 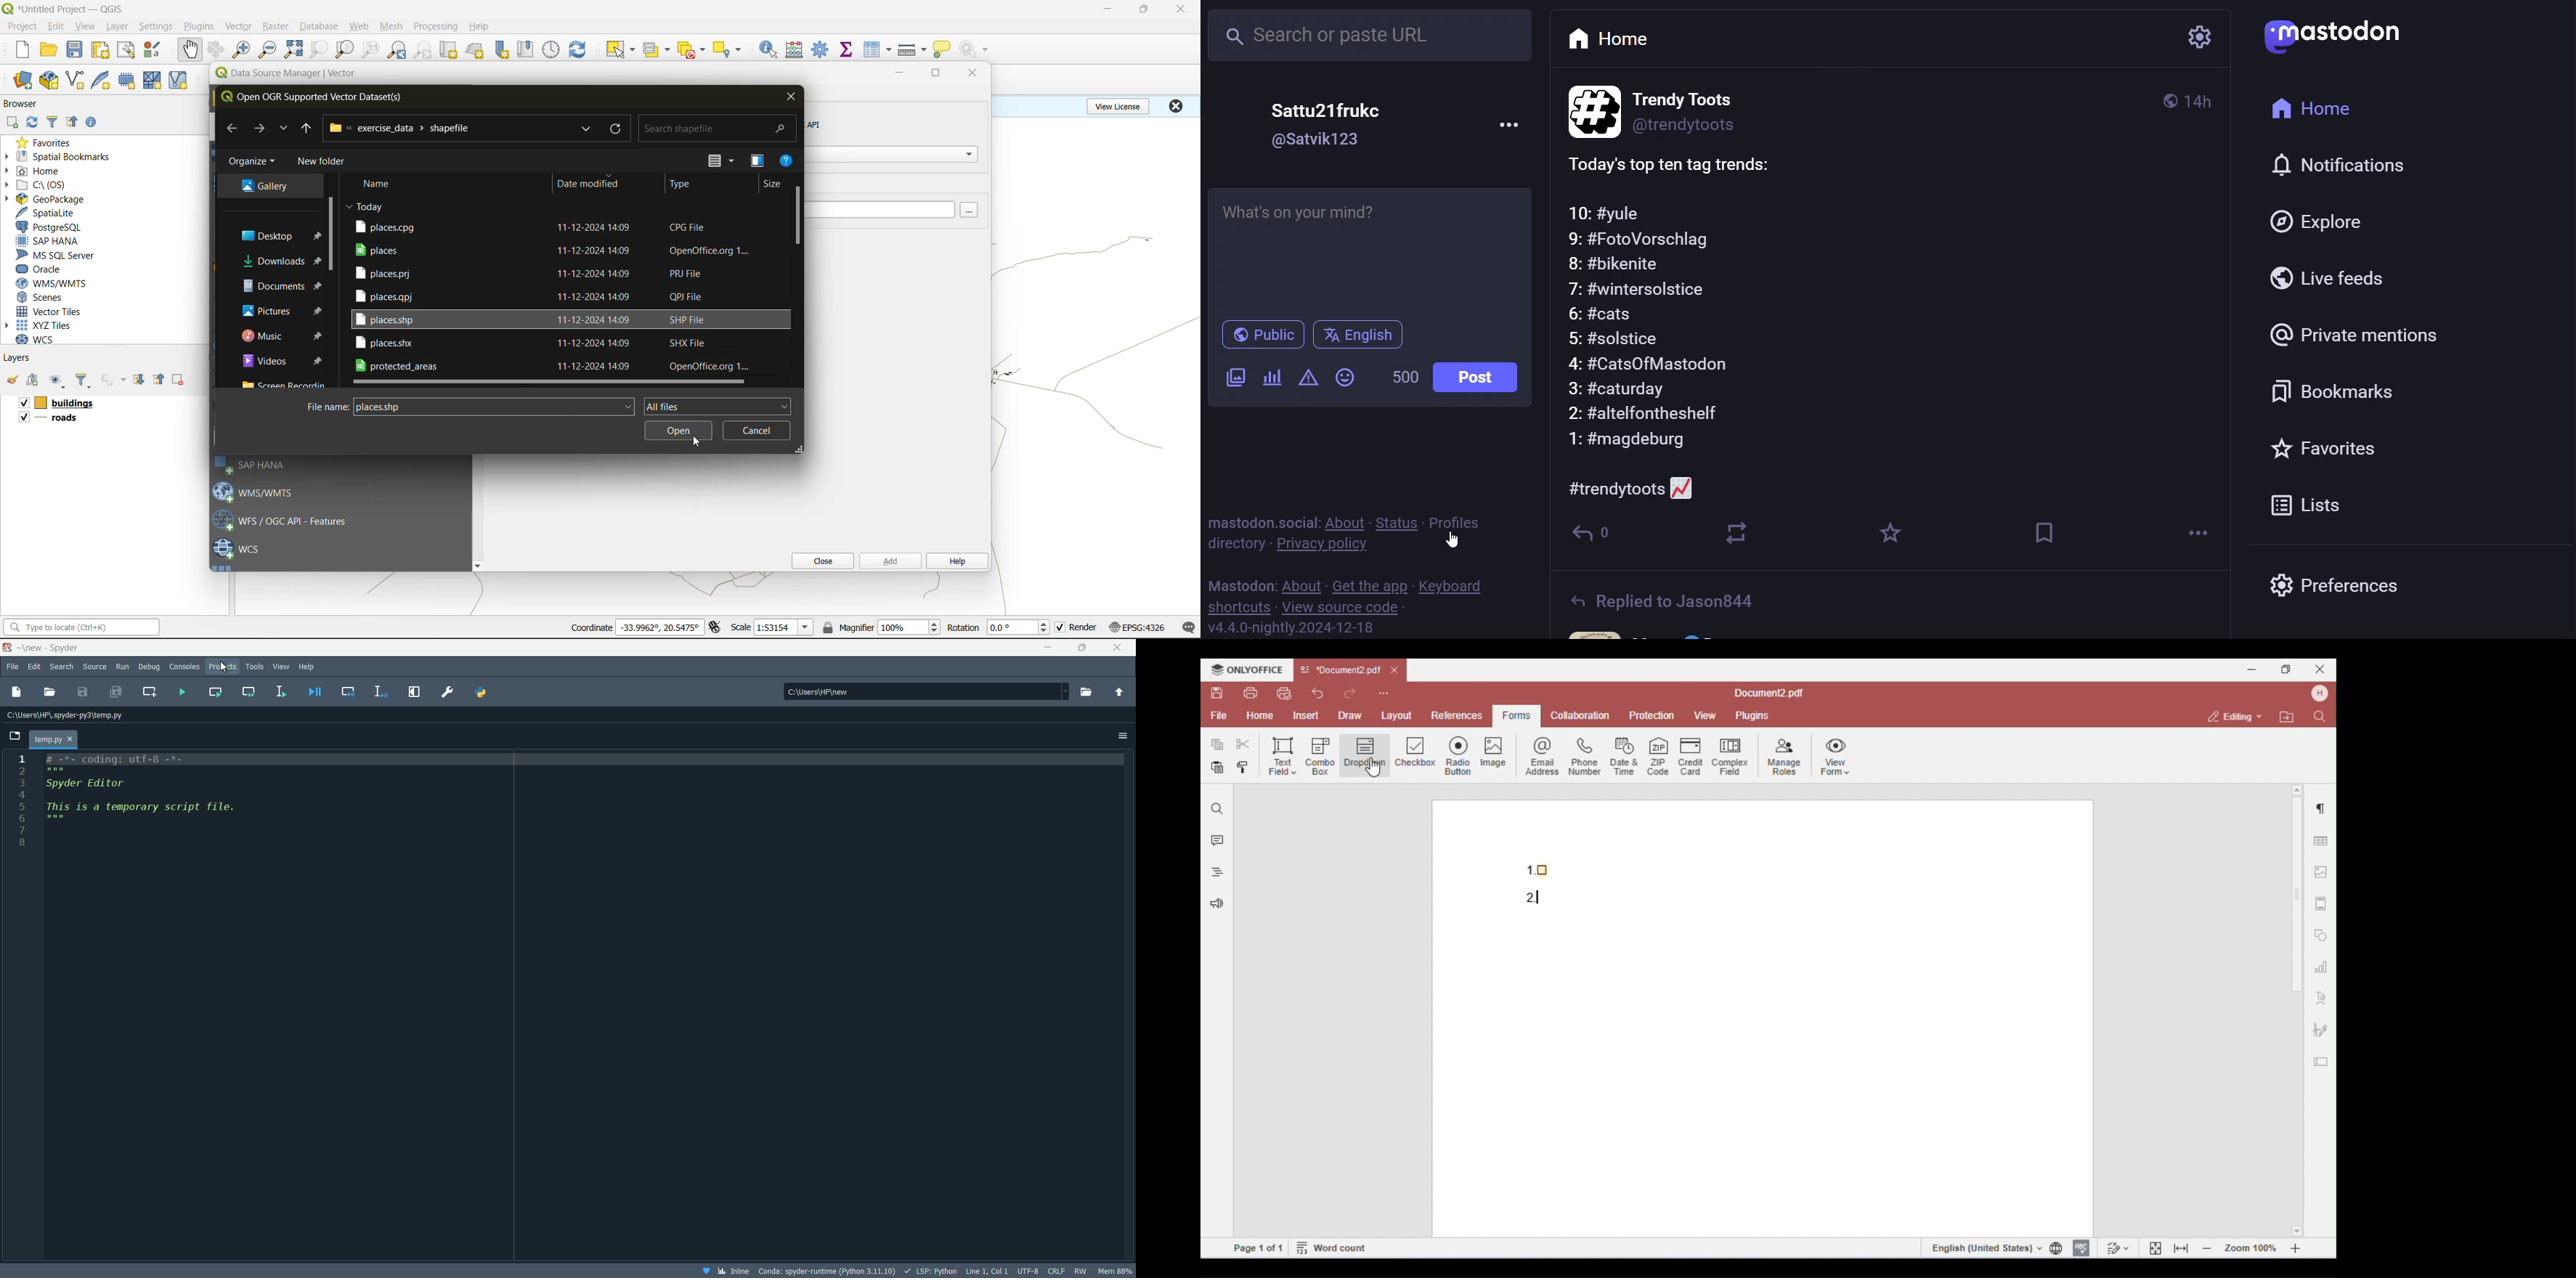 What do you see at coordinates (2354, 33) in the screenshot?
I see `Mastodon` at bounding box center [2354, 33].